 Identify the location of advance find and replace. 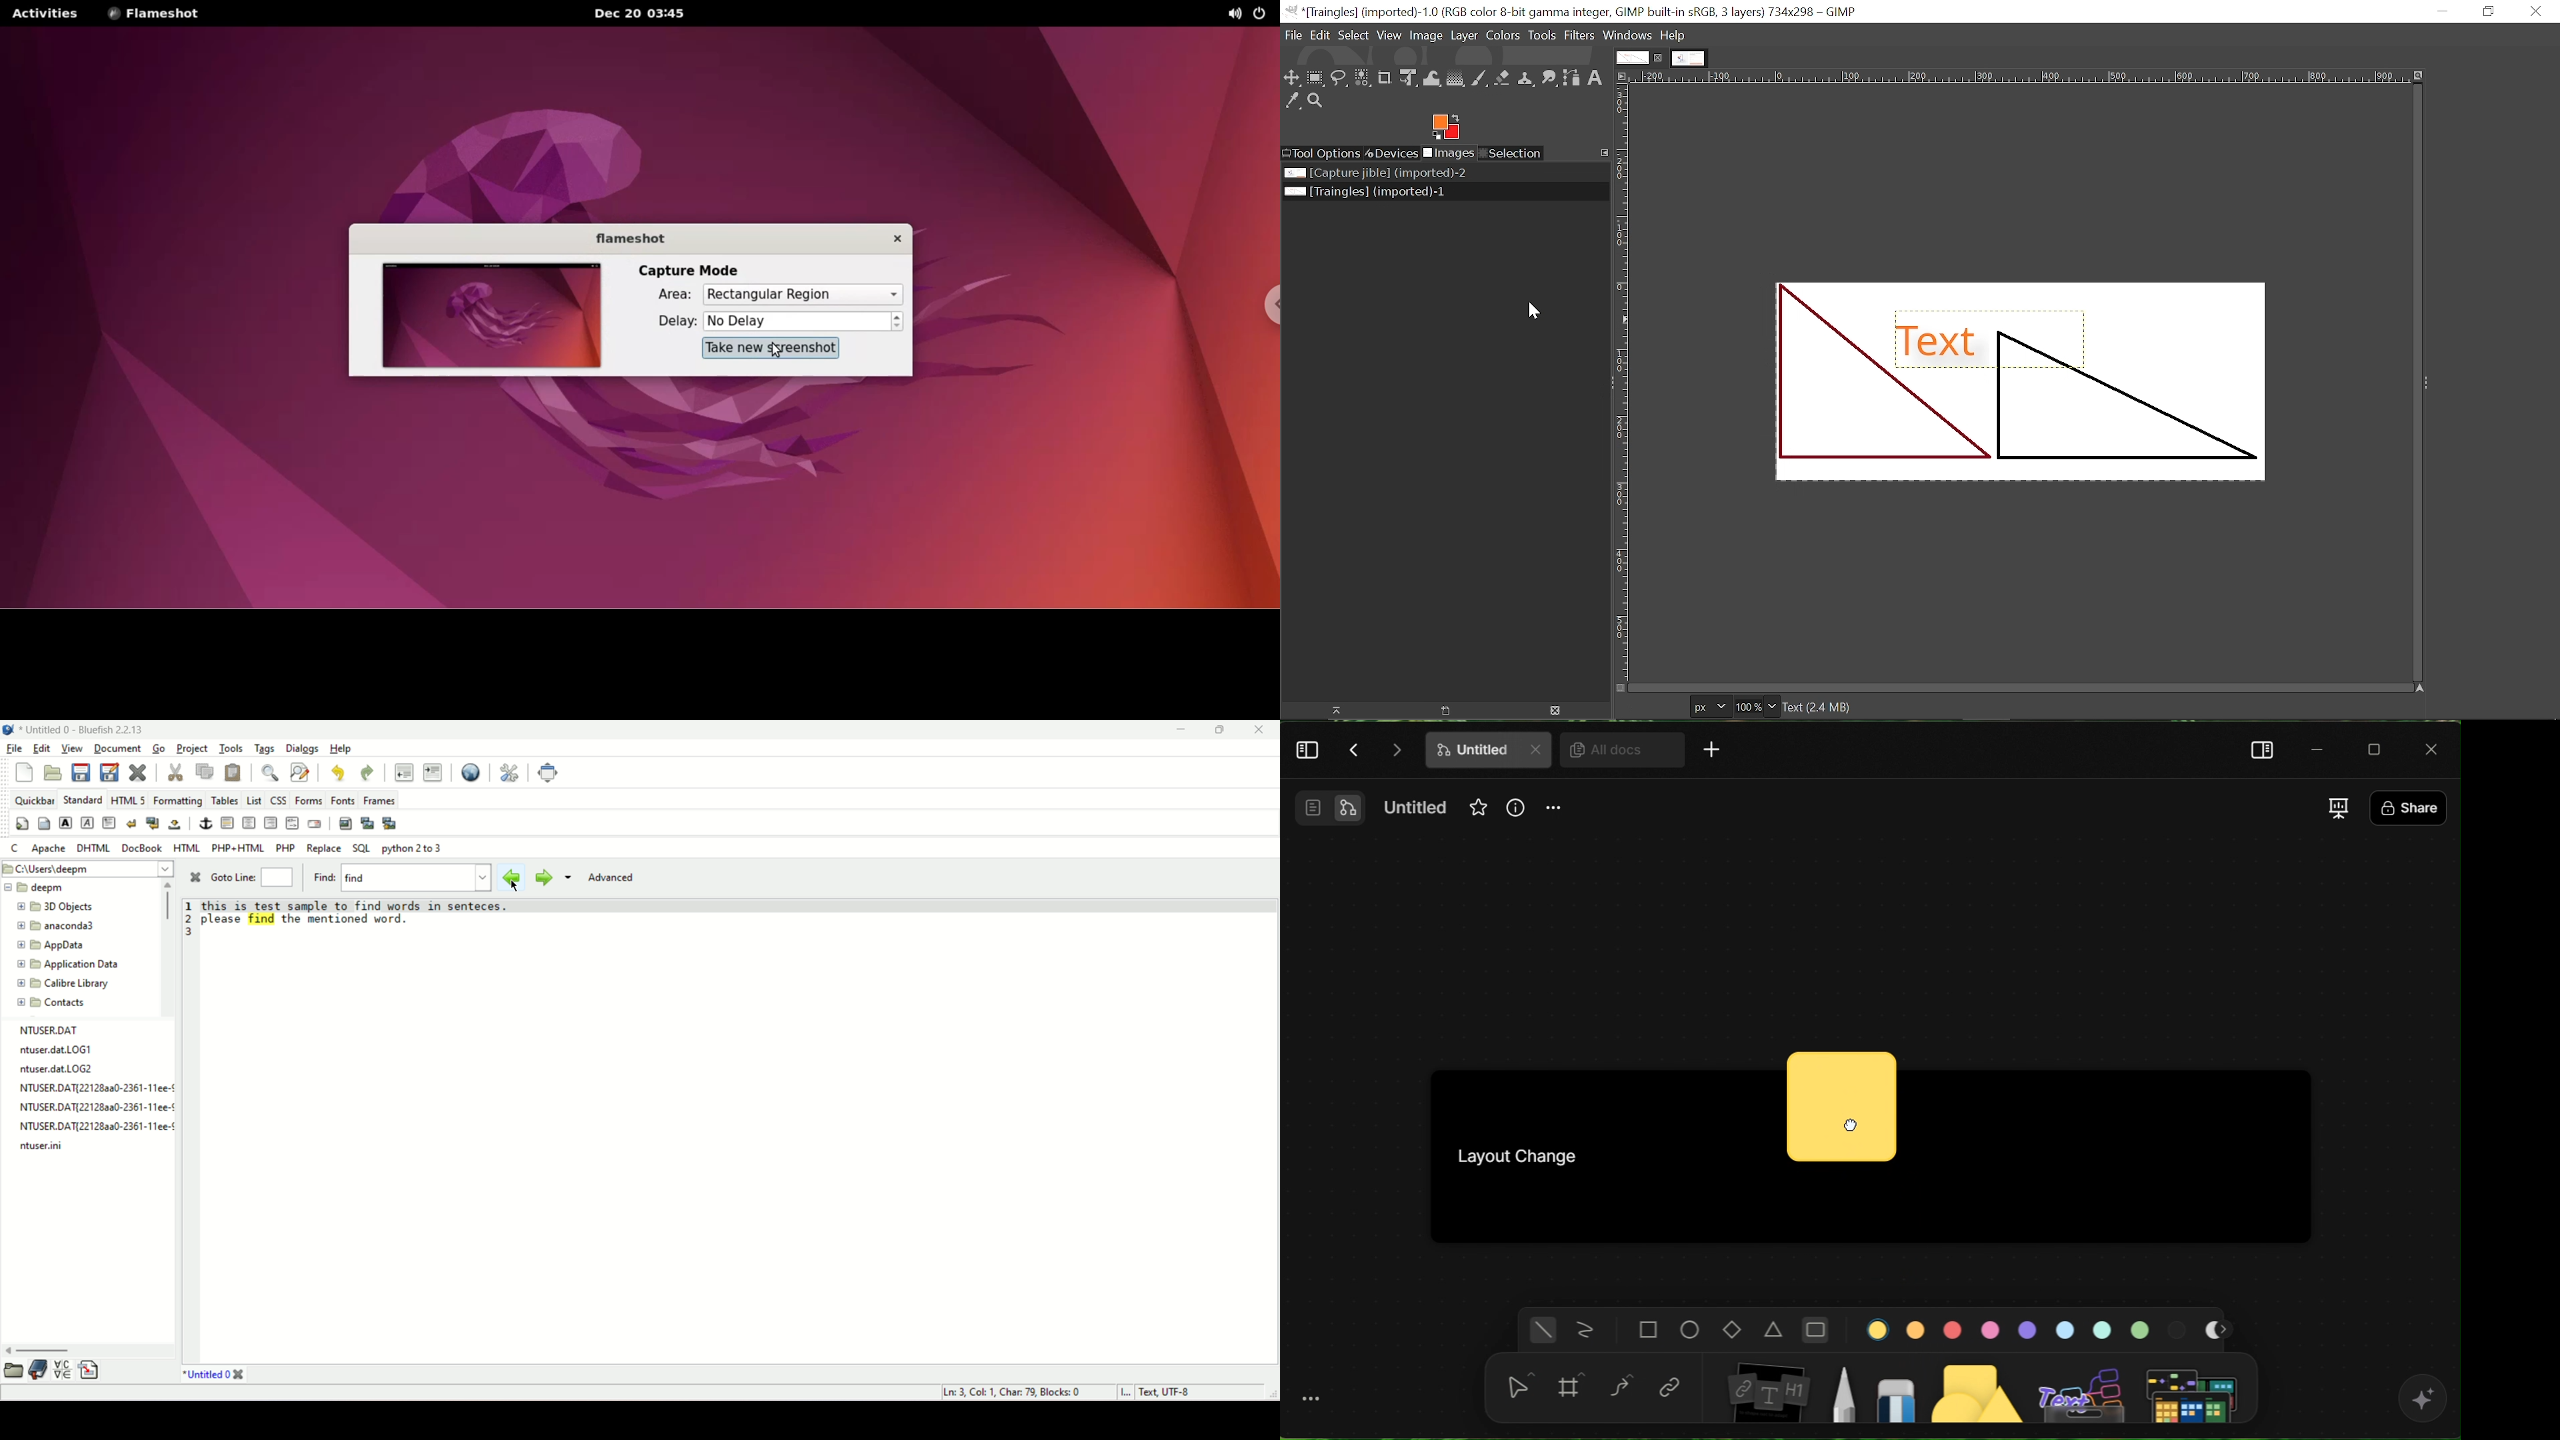
(300, 771).